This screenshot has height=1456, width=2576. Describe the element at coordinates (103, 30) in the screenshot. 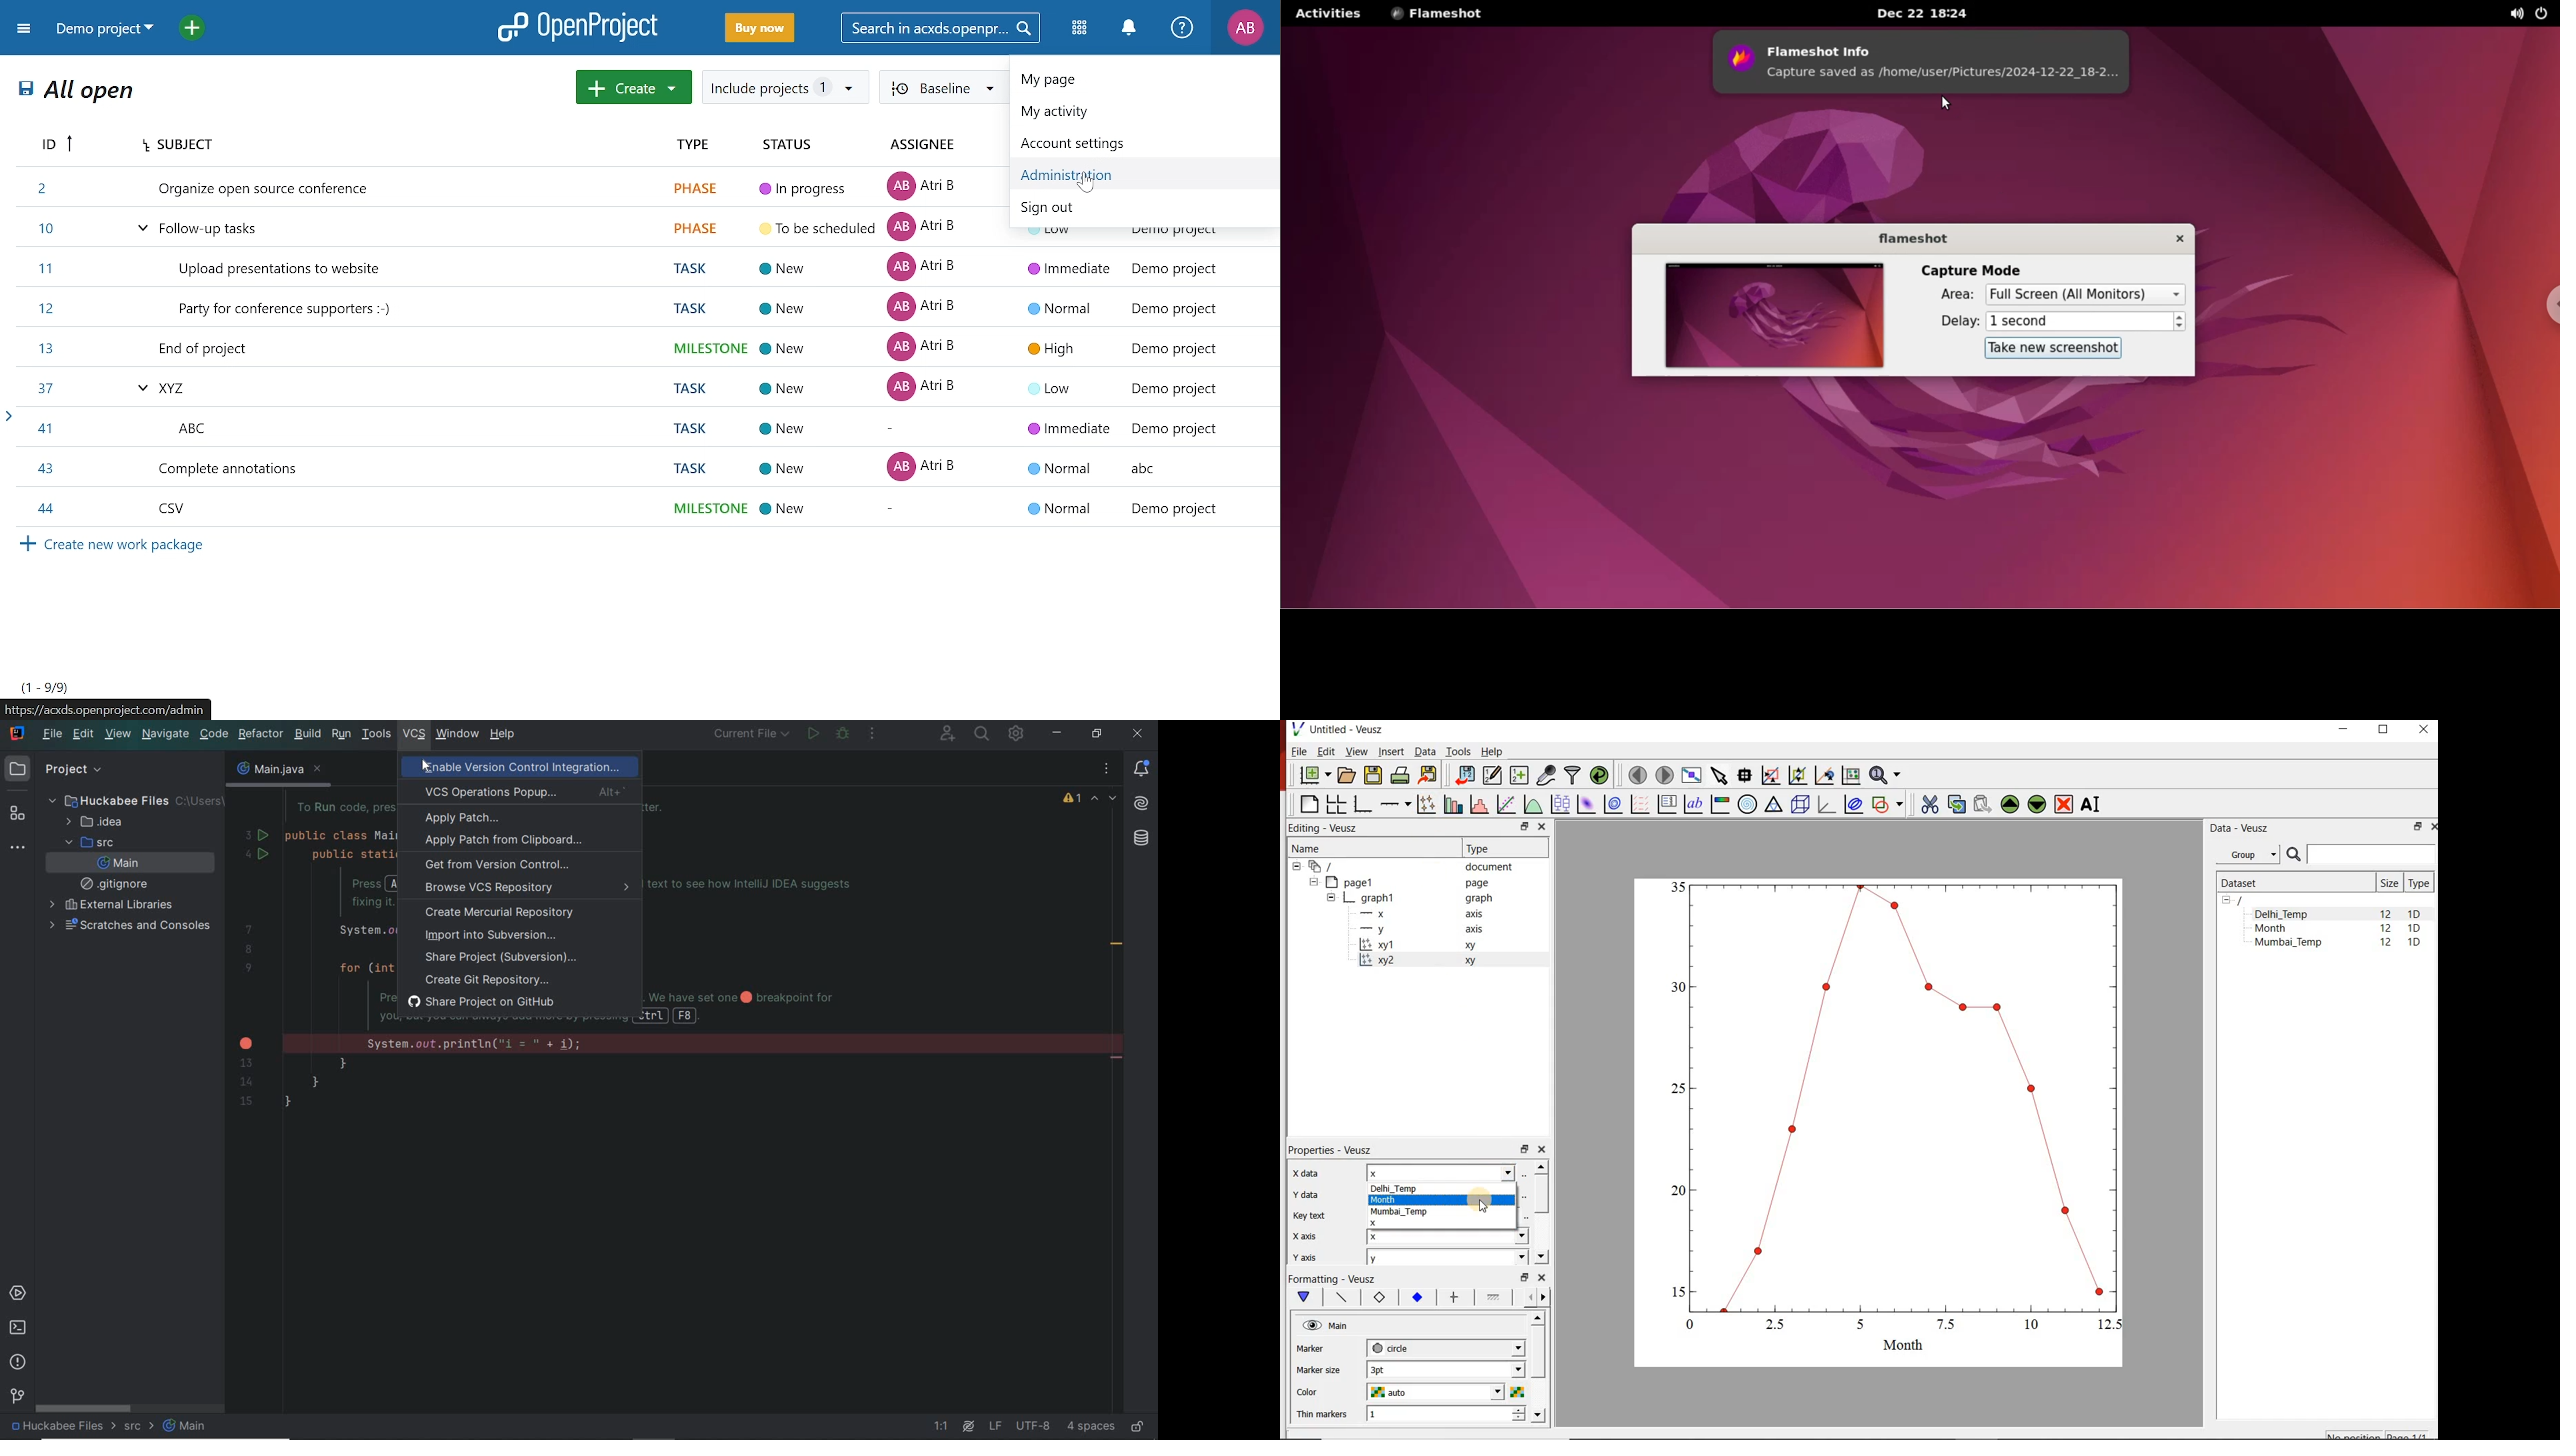

I see `Current project` at that location.